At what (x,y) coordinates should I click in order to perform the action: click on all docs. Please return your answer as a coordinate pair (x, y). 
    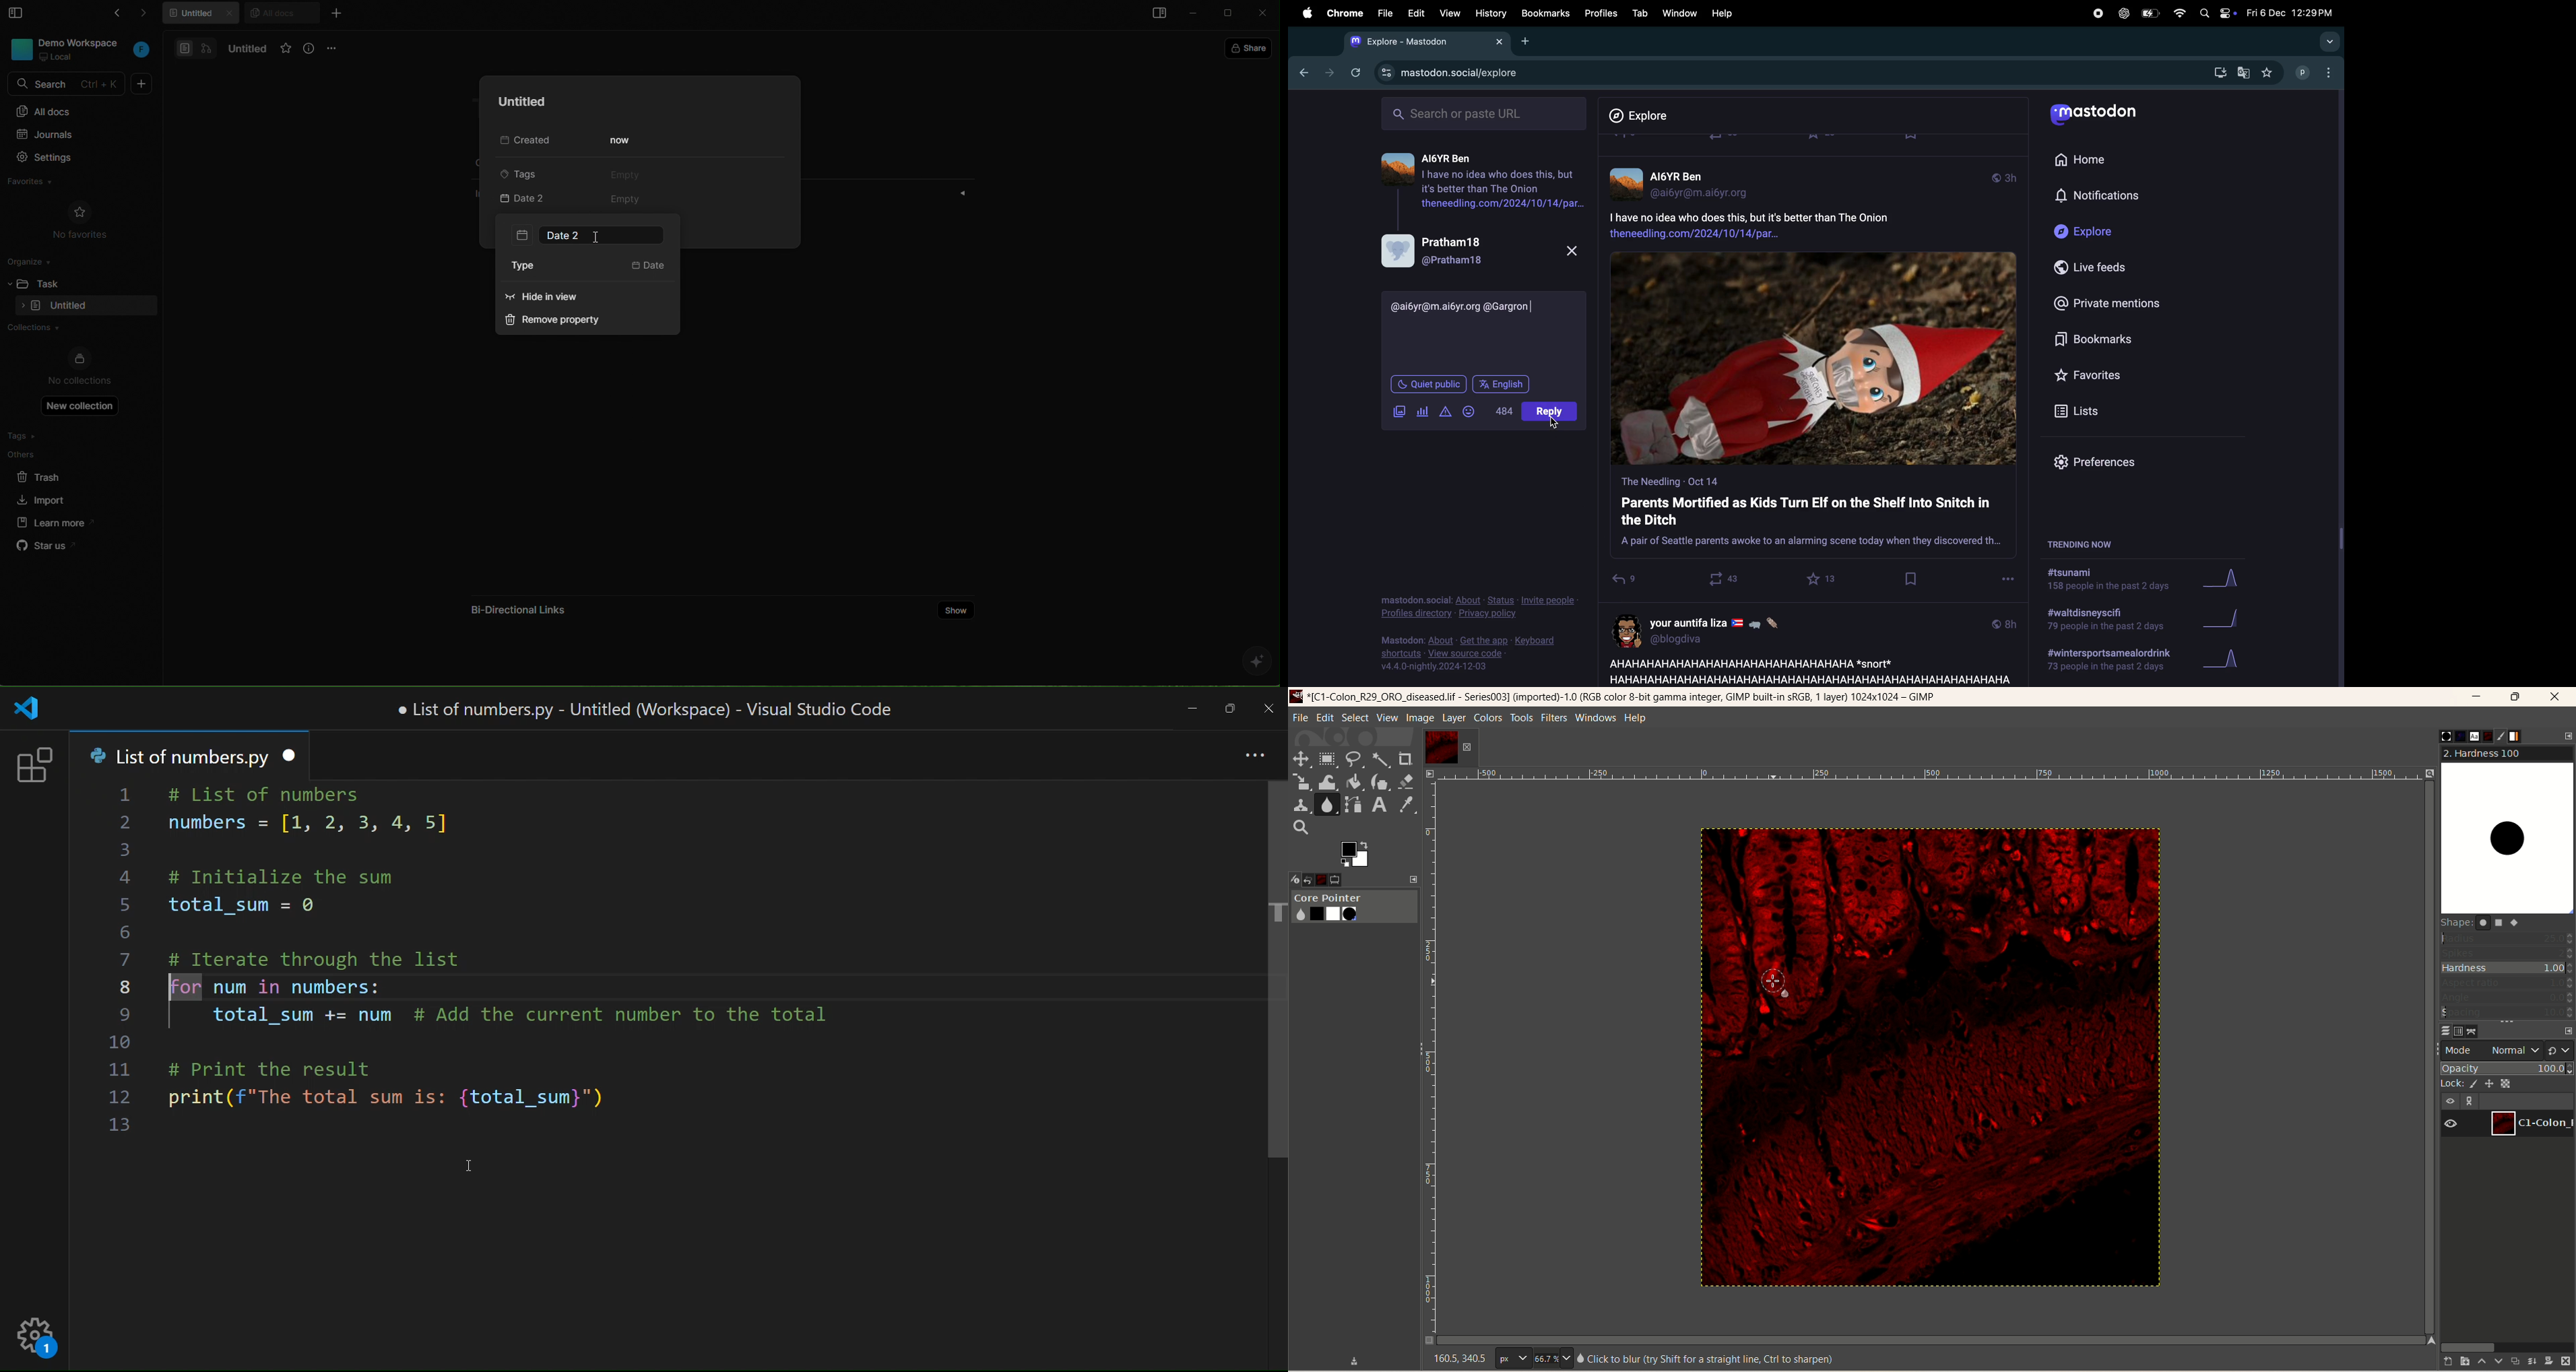
    Looking at the image, I should click on (281, 12).